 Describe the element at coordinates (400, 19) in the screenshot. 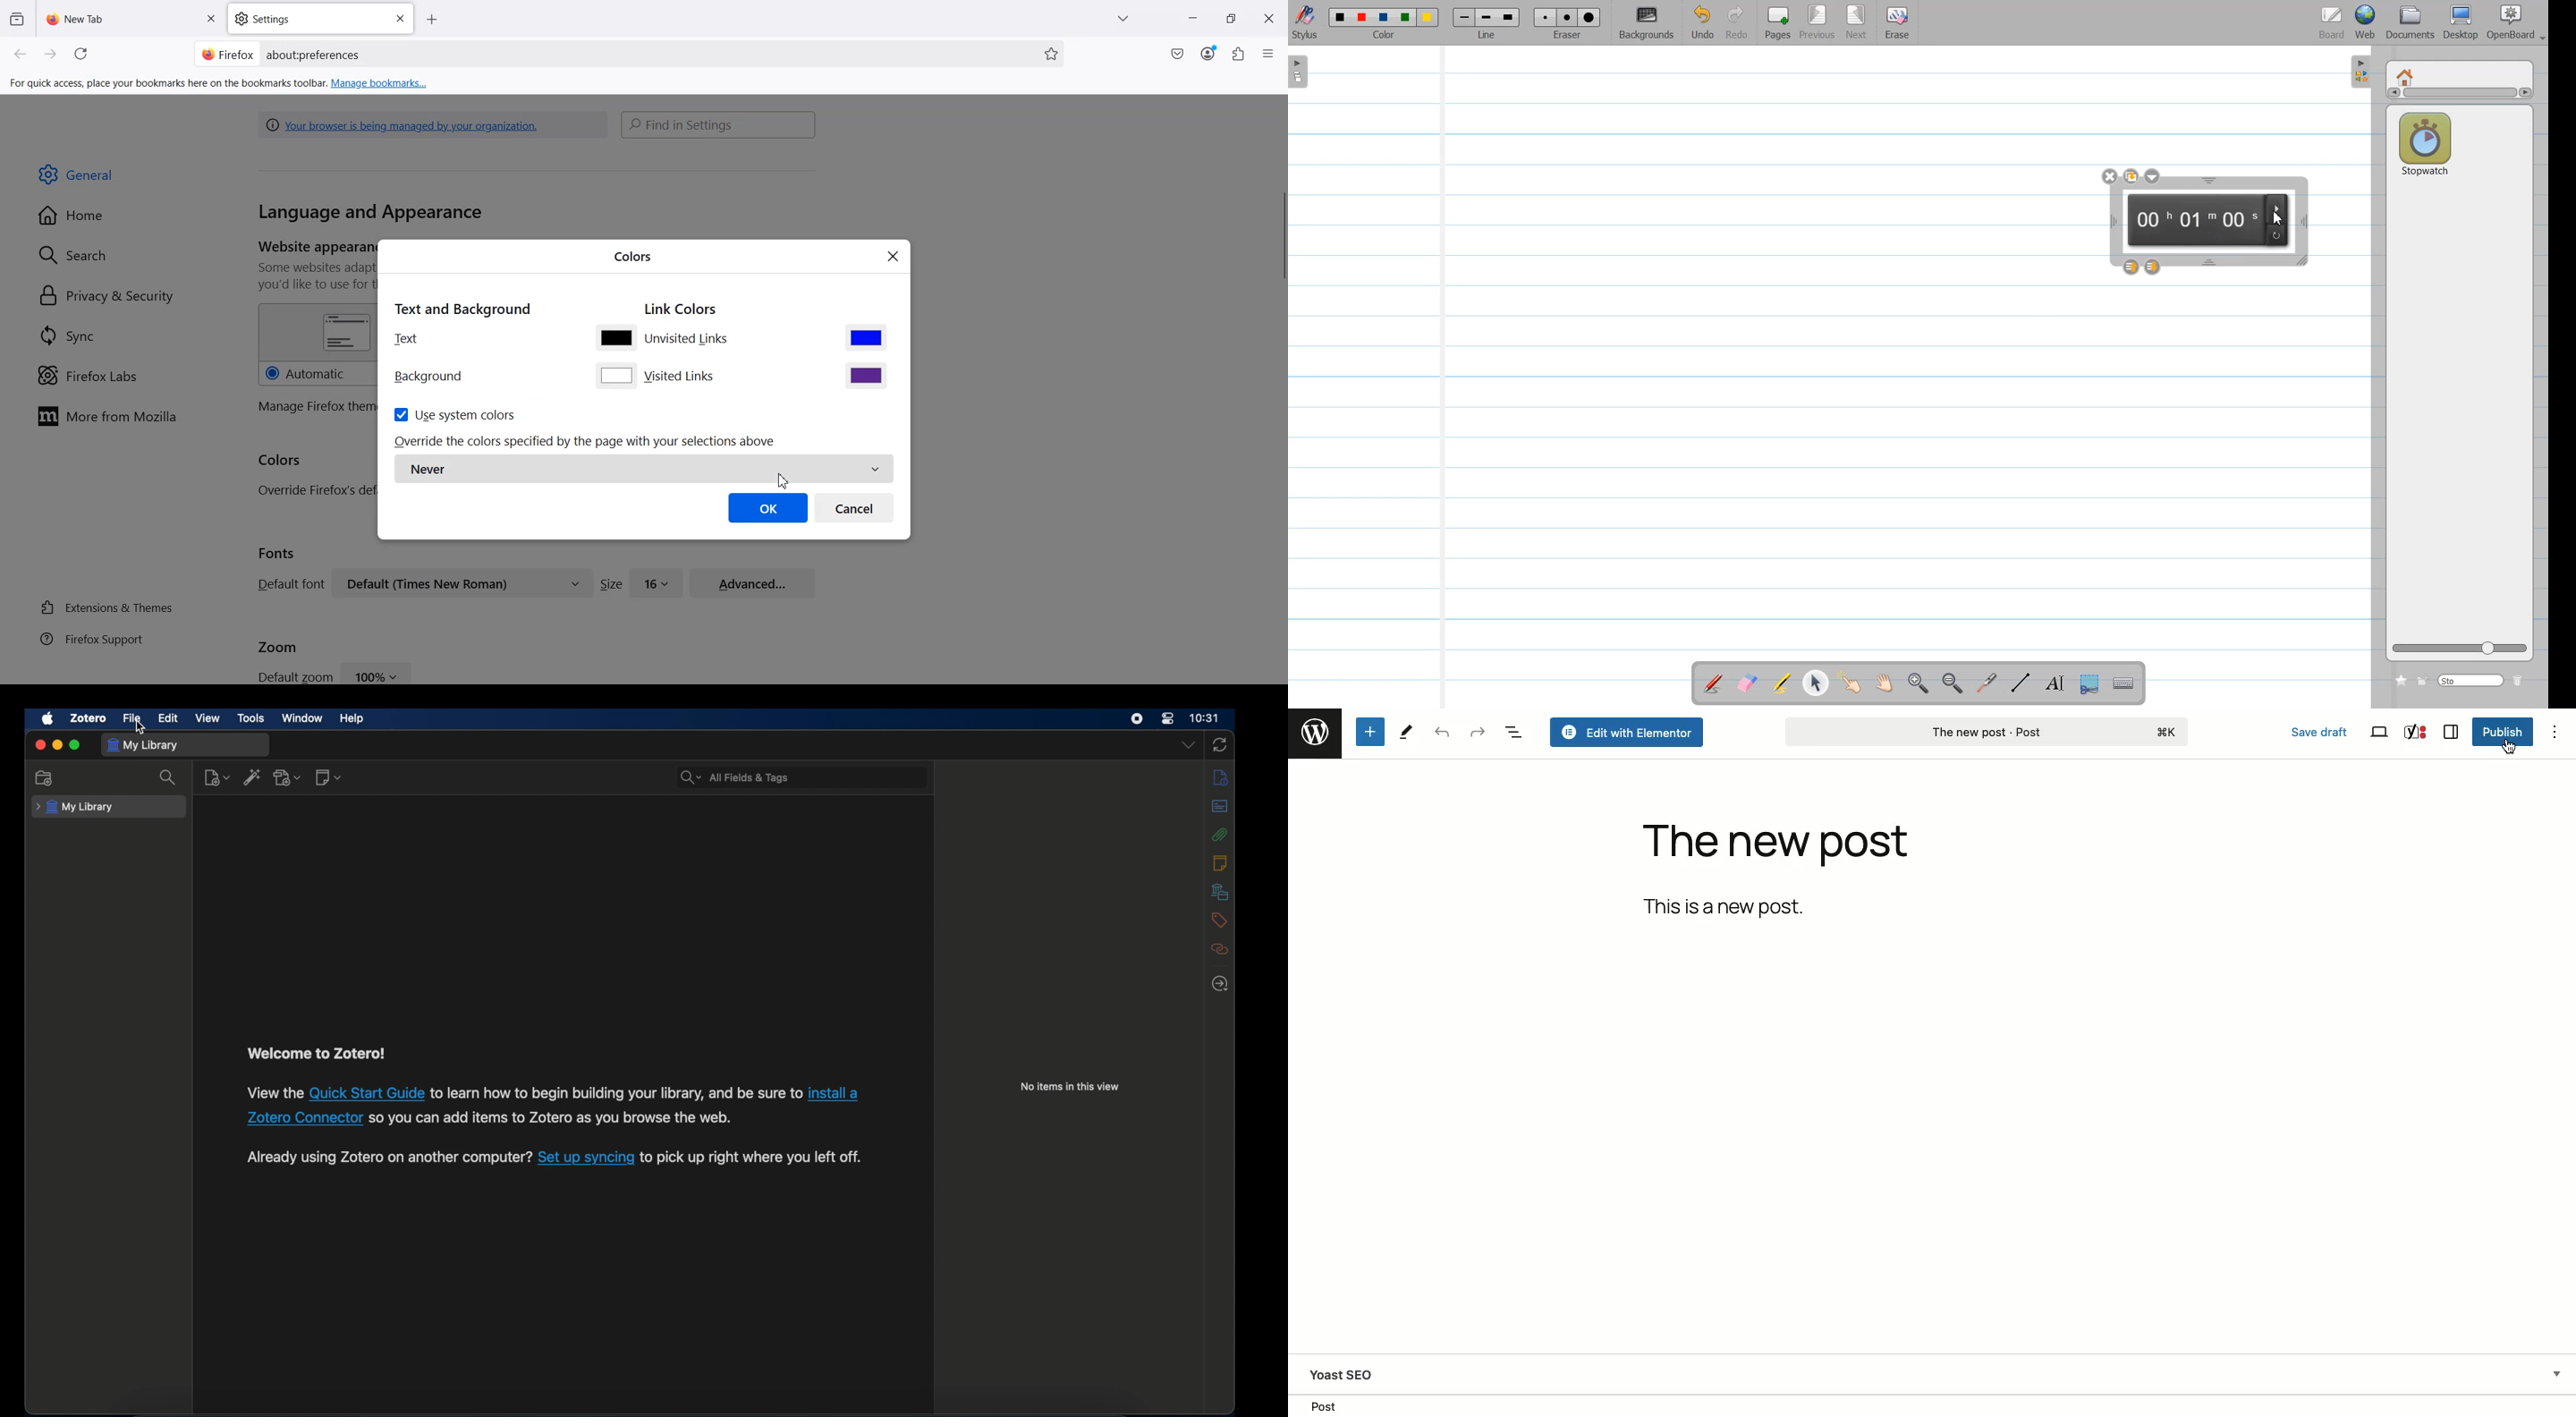

I see `Close` at that location.